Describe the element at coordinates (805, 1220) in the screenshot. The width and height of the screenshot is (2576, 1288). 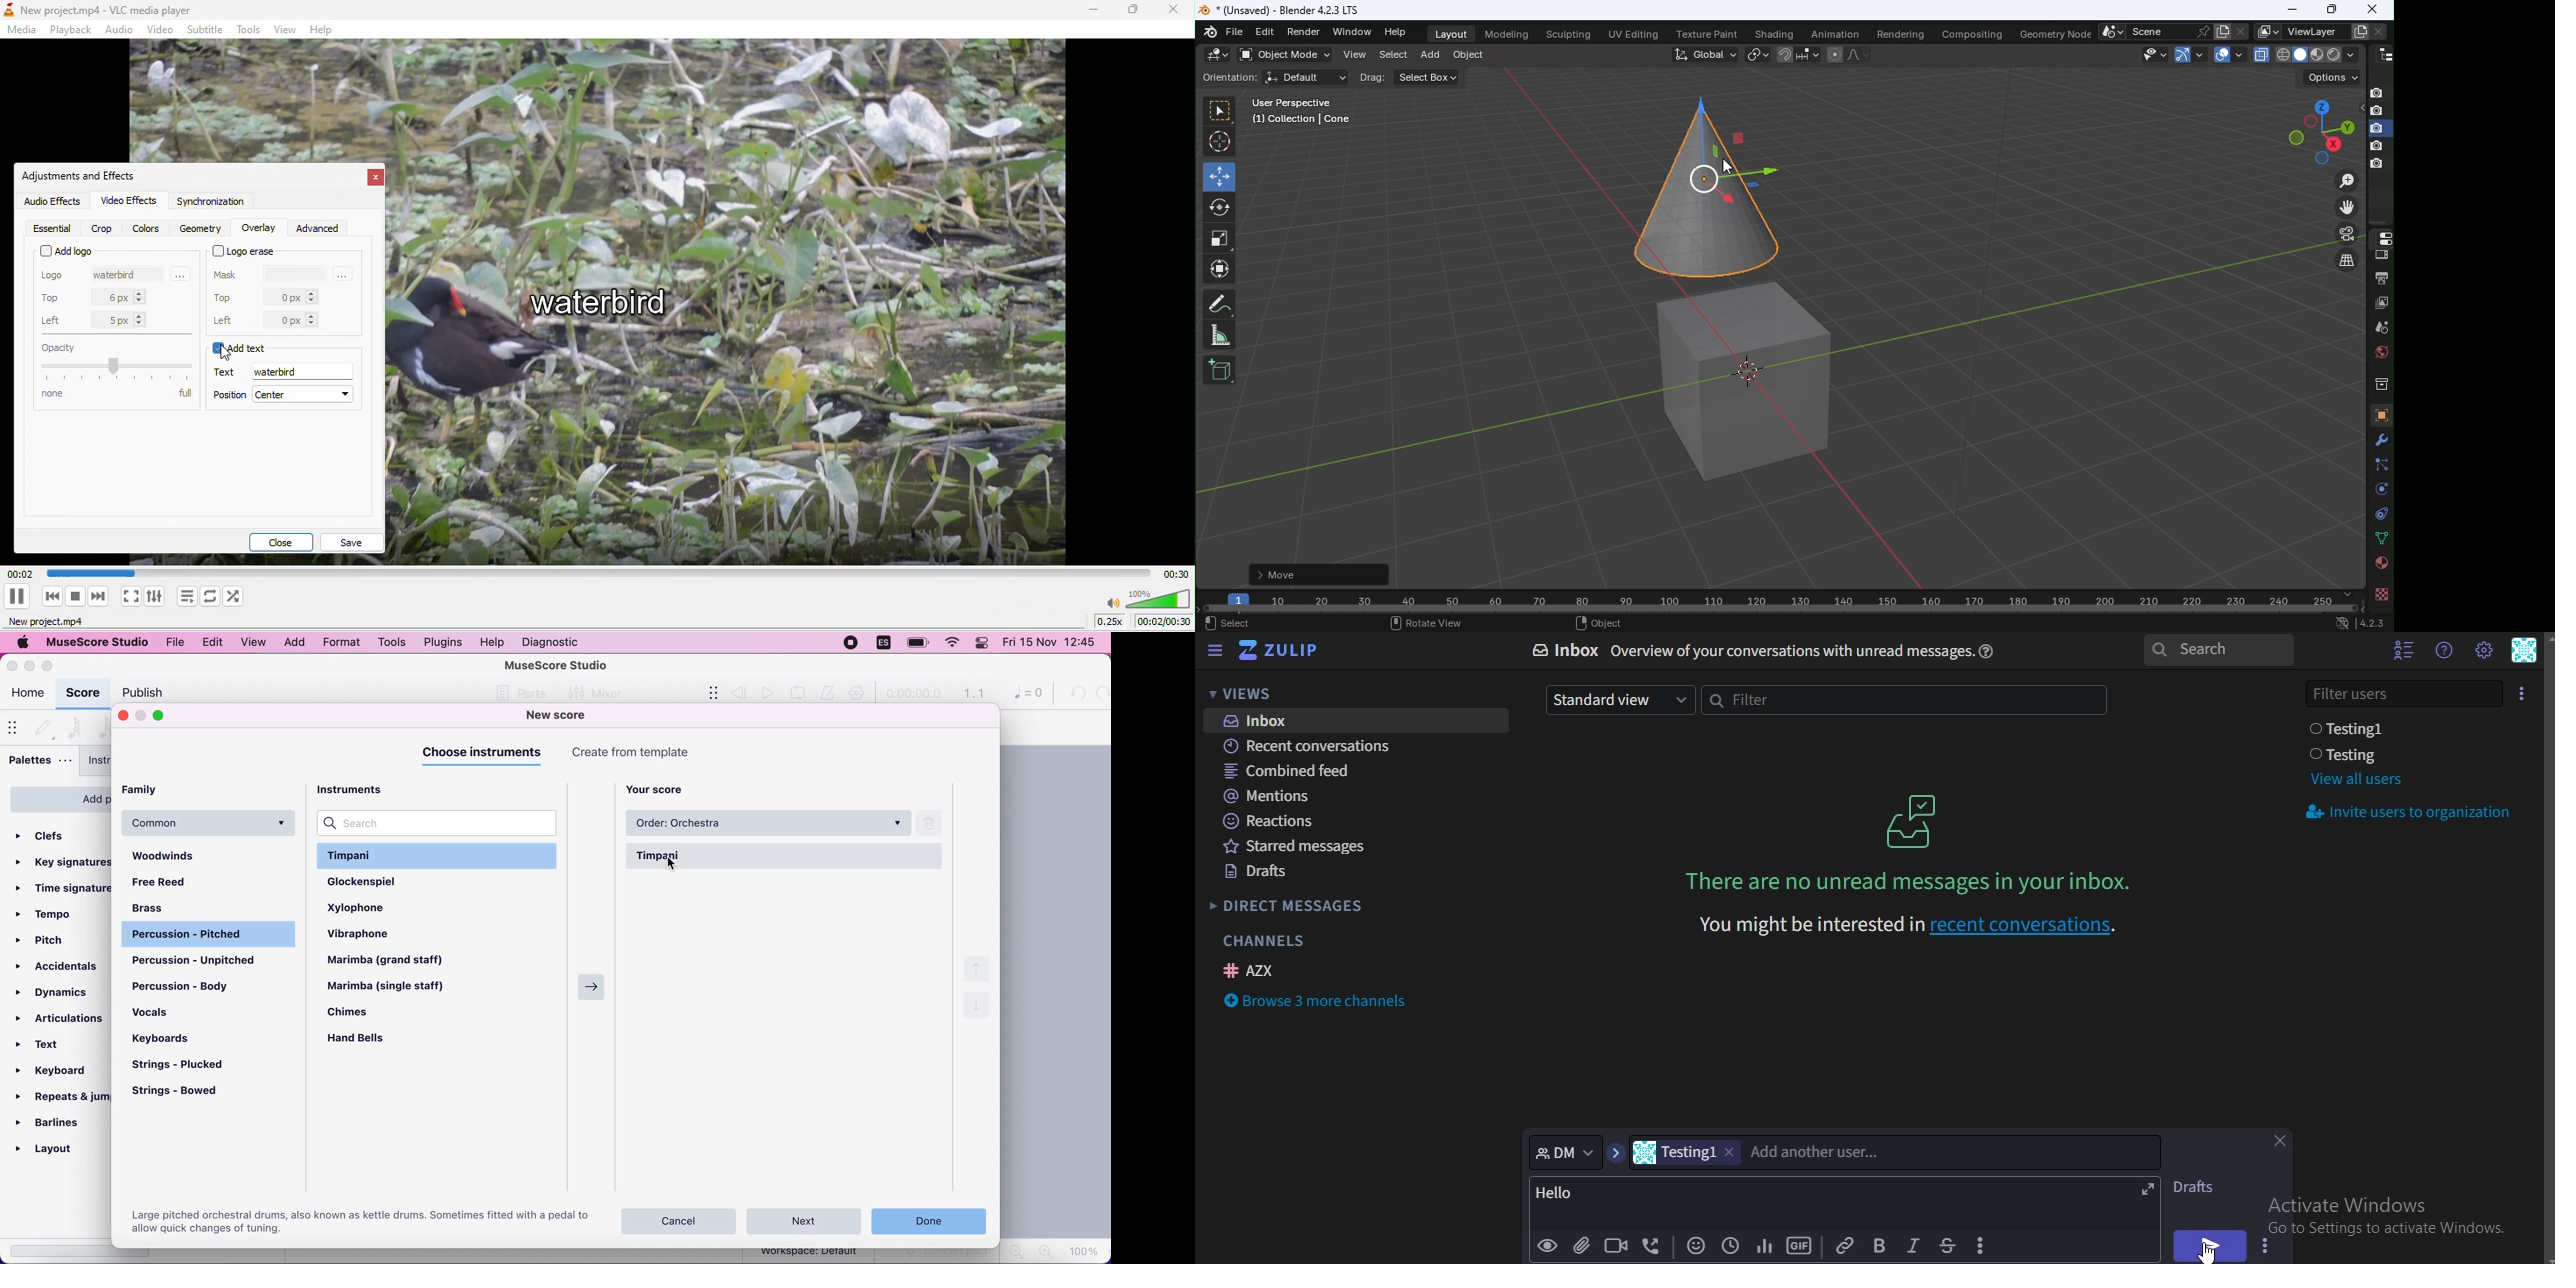
I see `next` at that location.